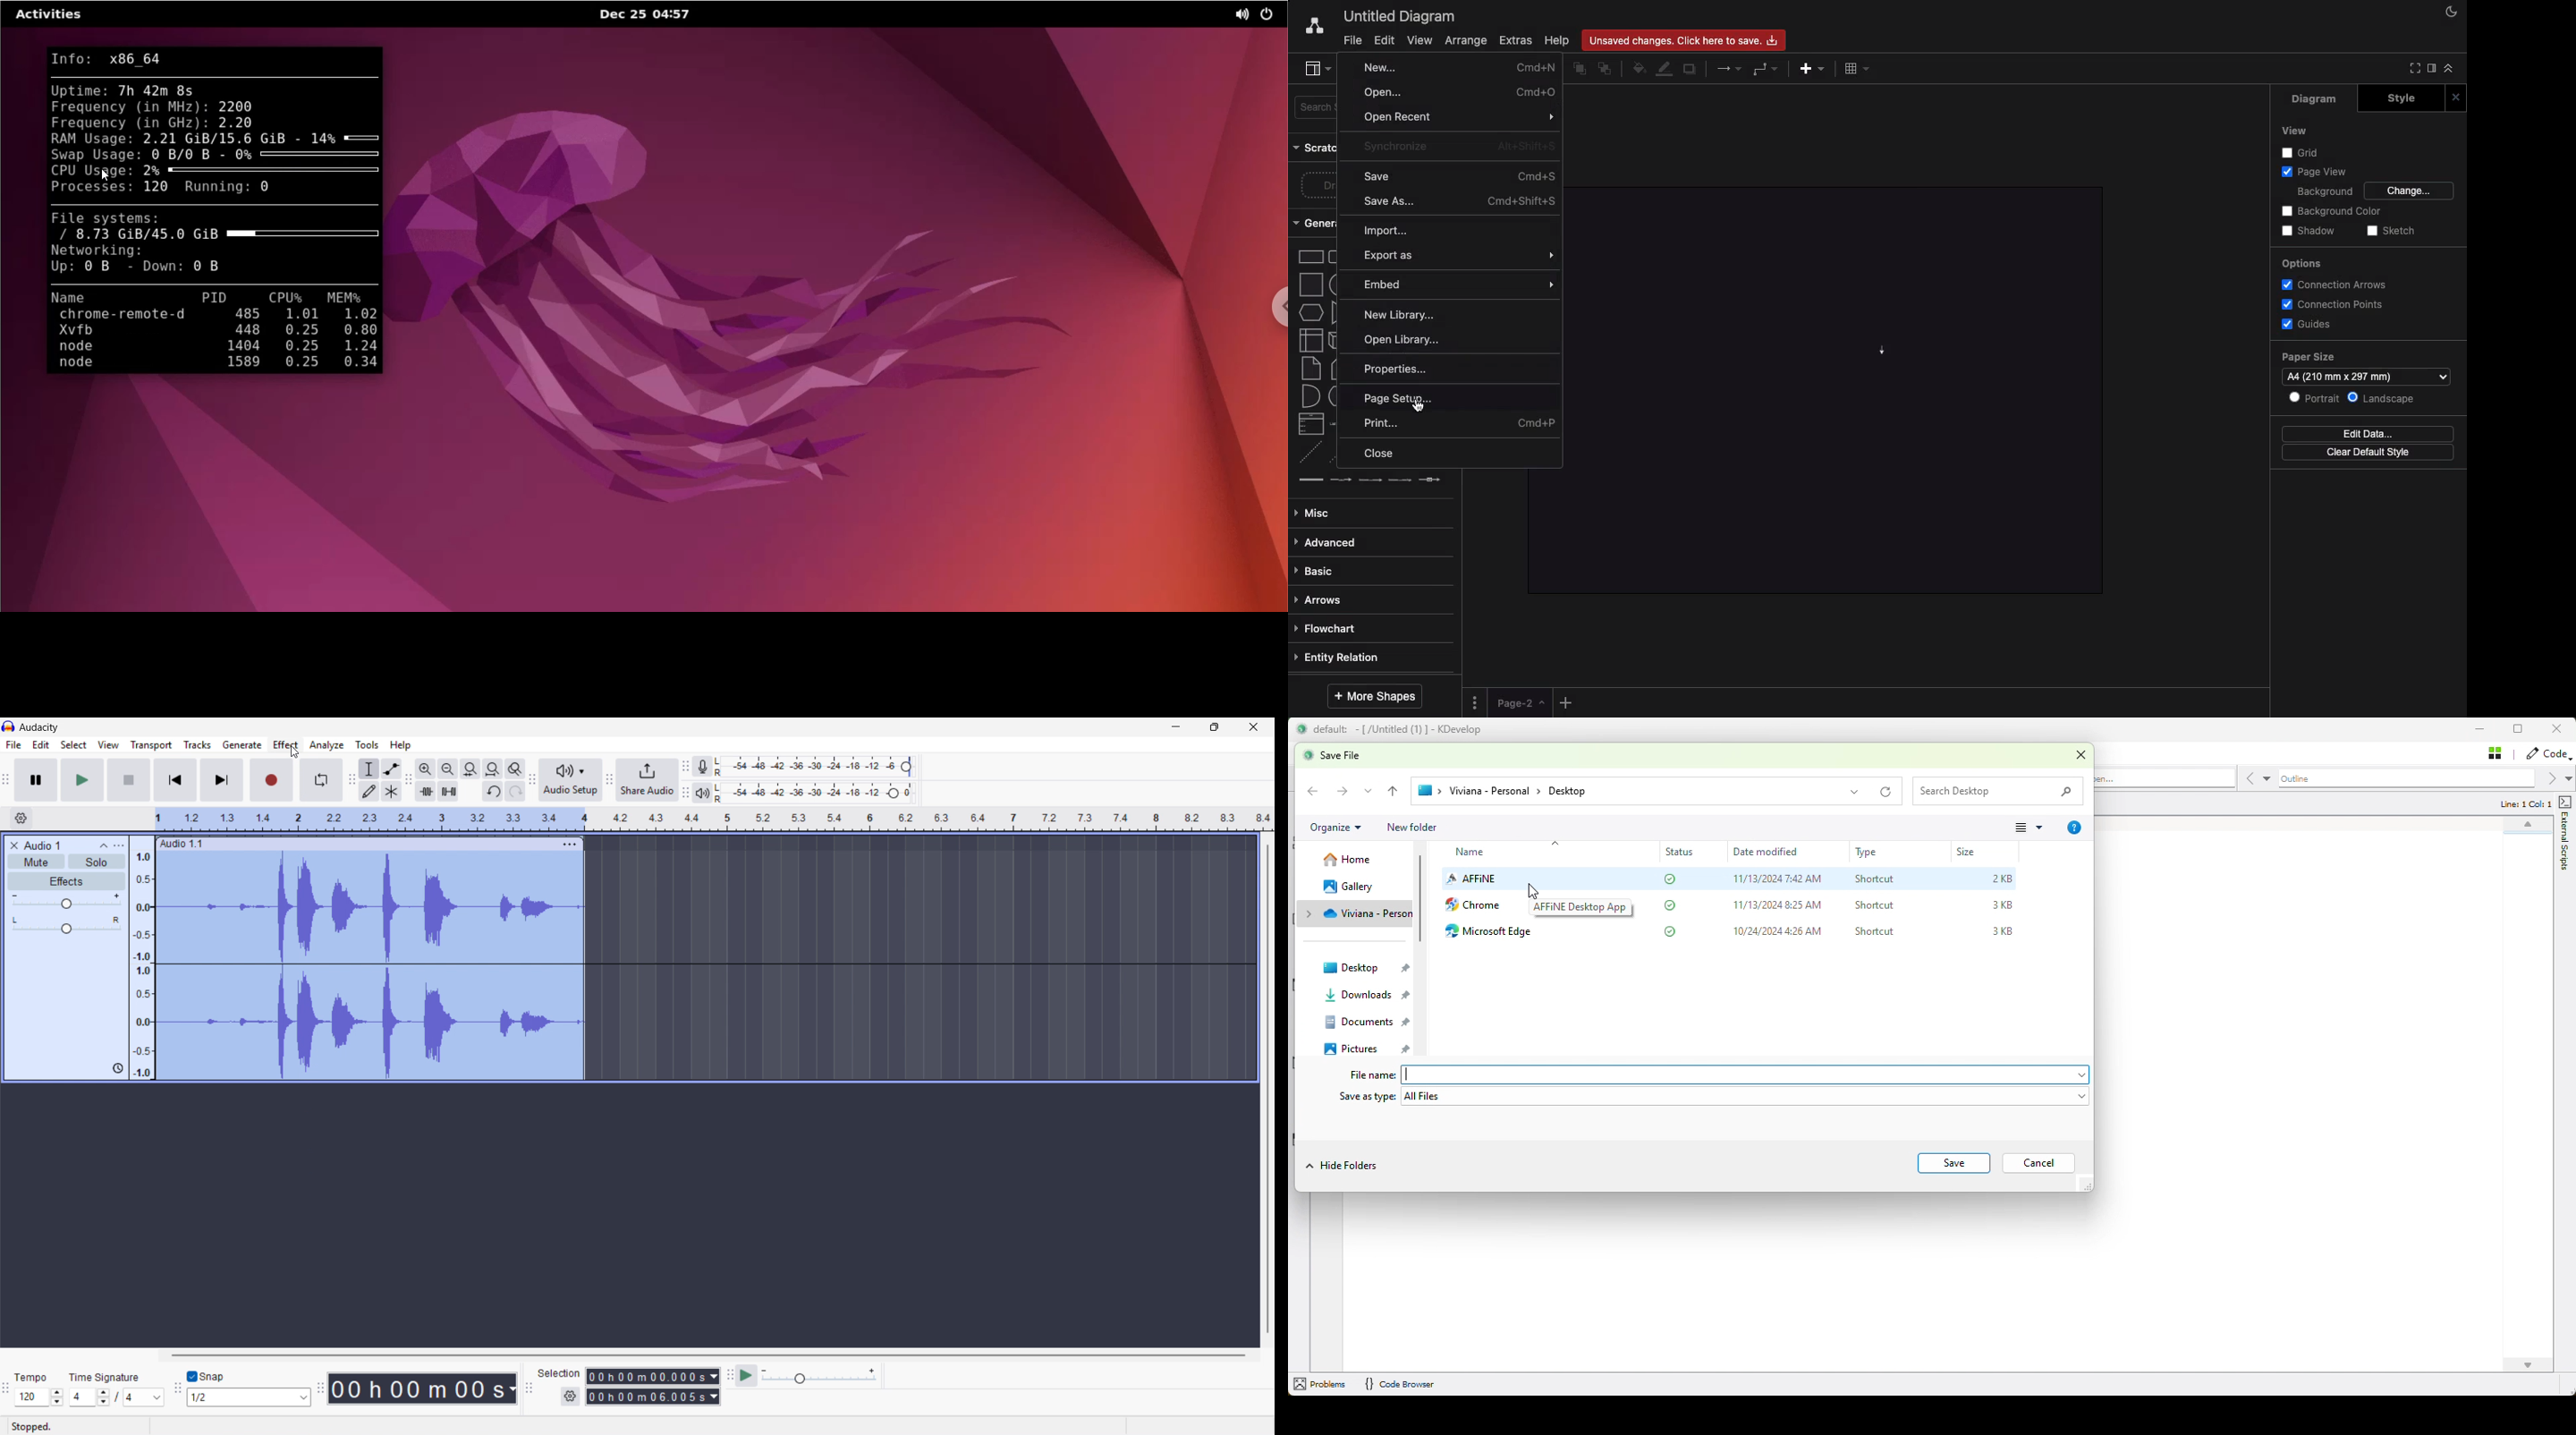  Describe the element at coordinates (2412, 69) in the screenshot. I see `Full screen` at that location.